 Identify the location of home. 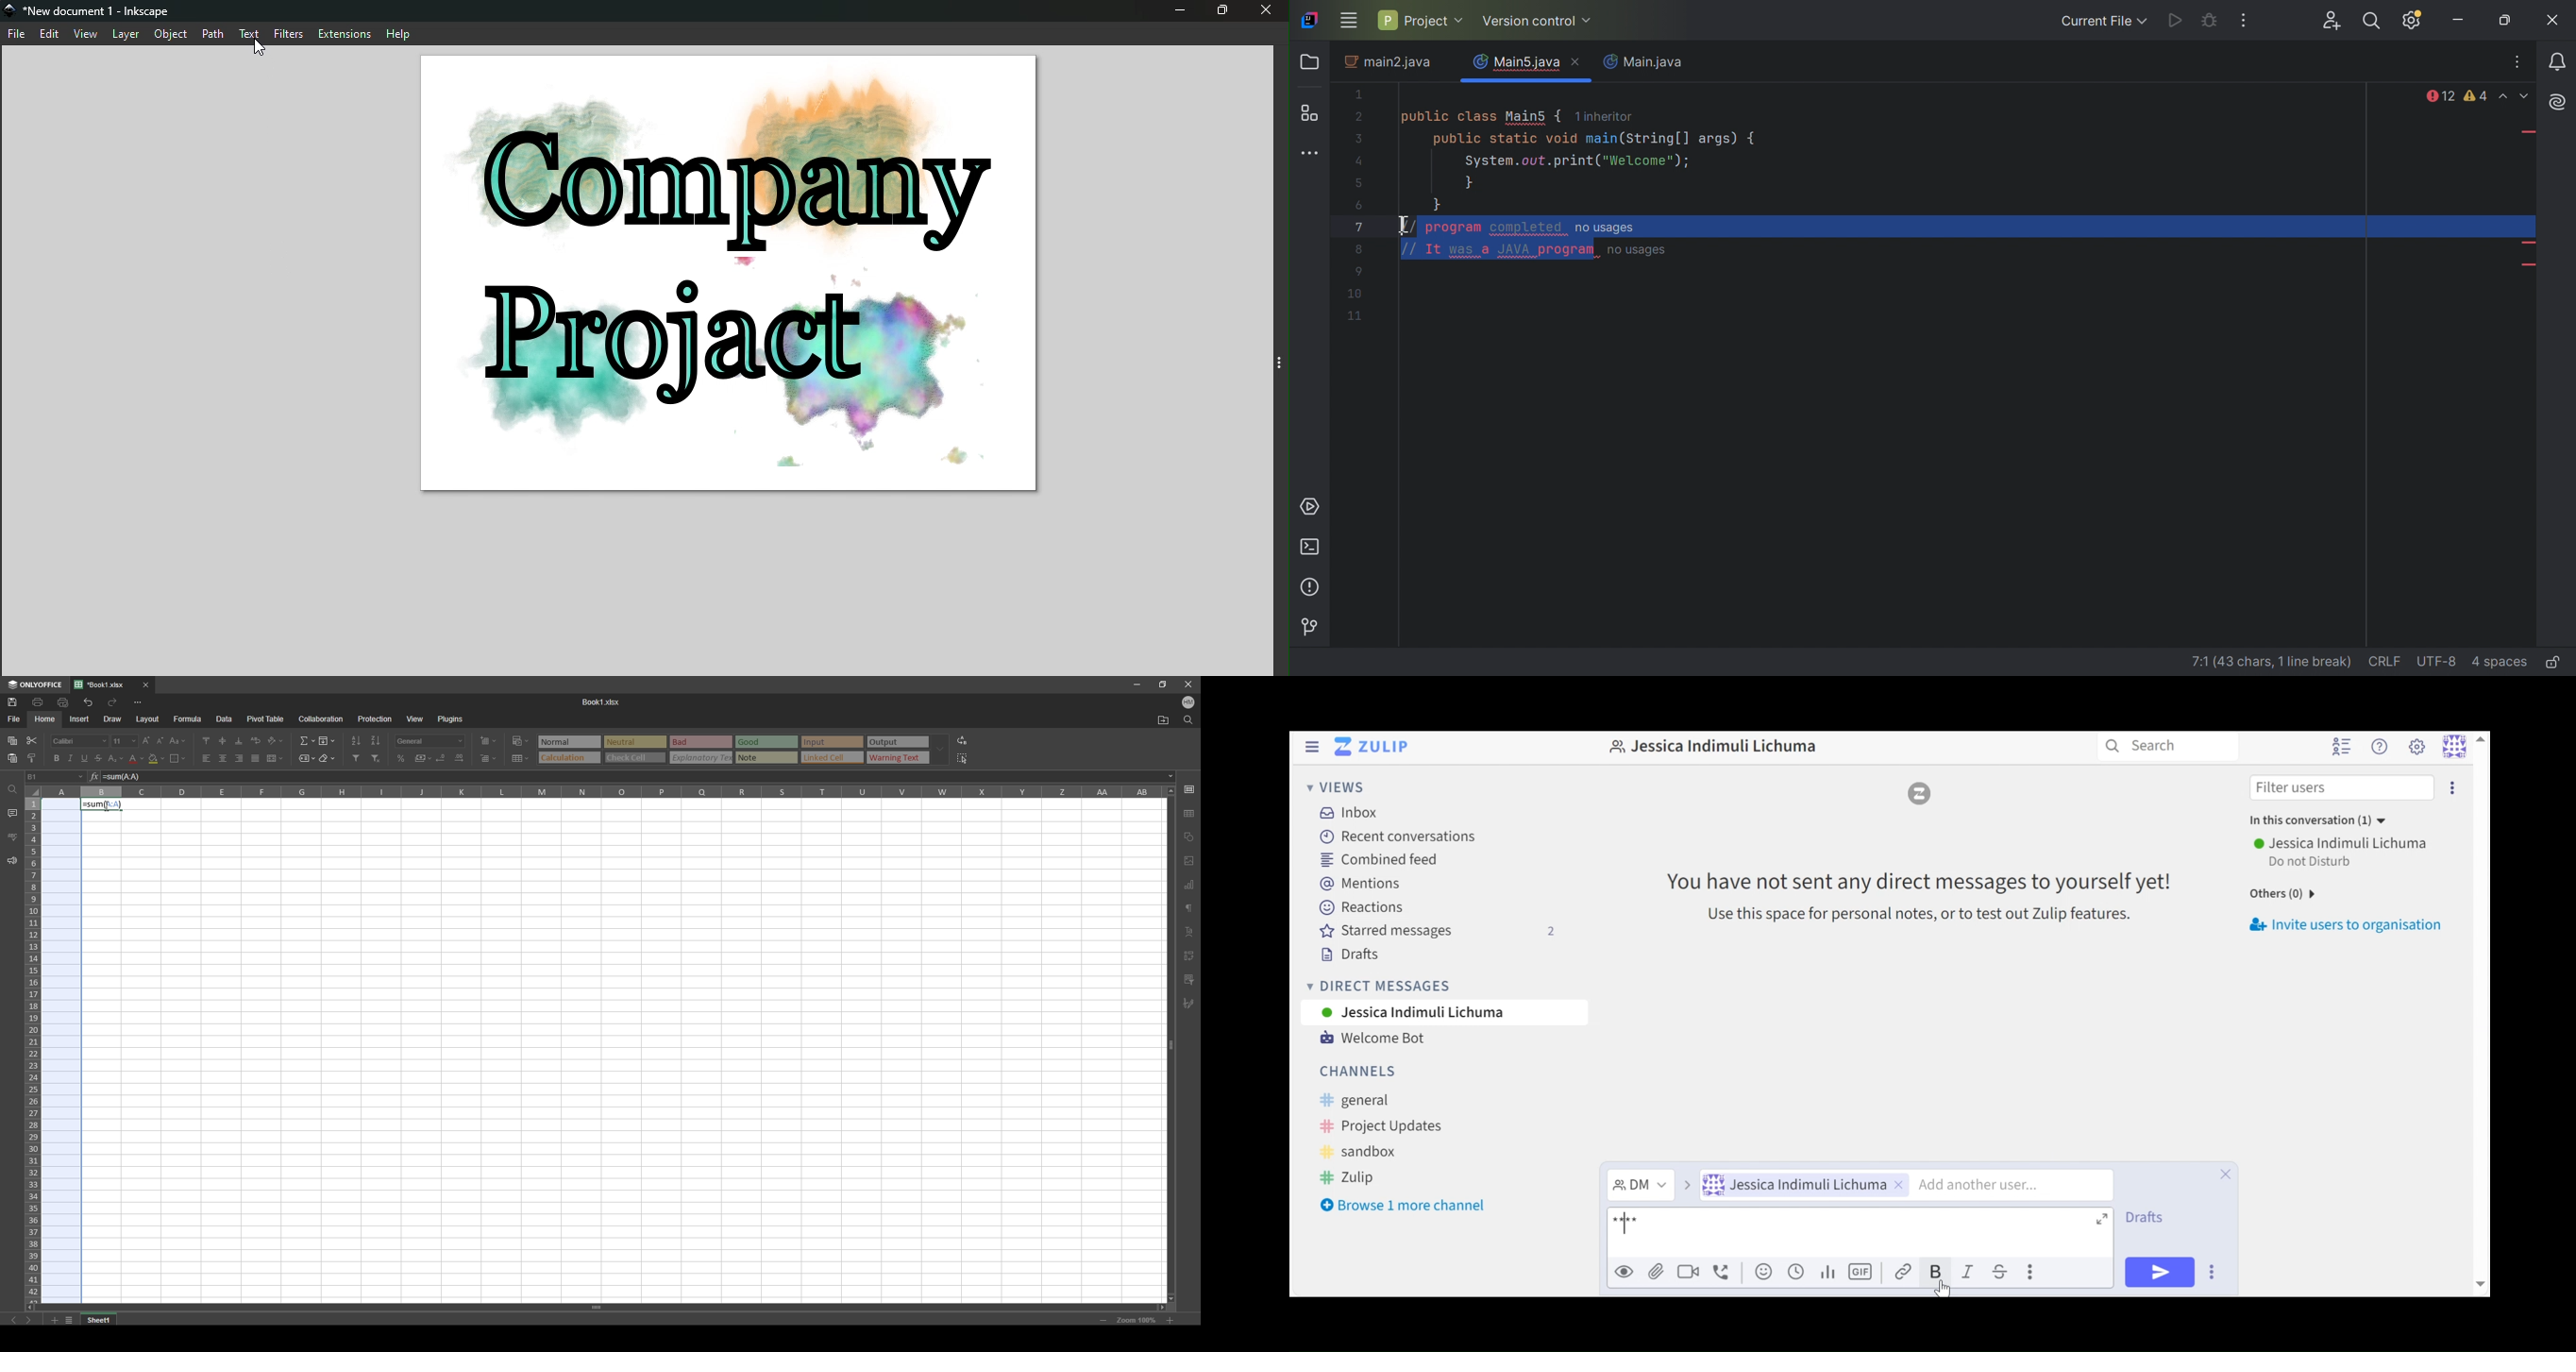
(46, 719).